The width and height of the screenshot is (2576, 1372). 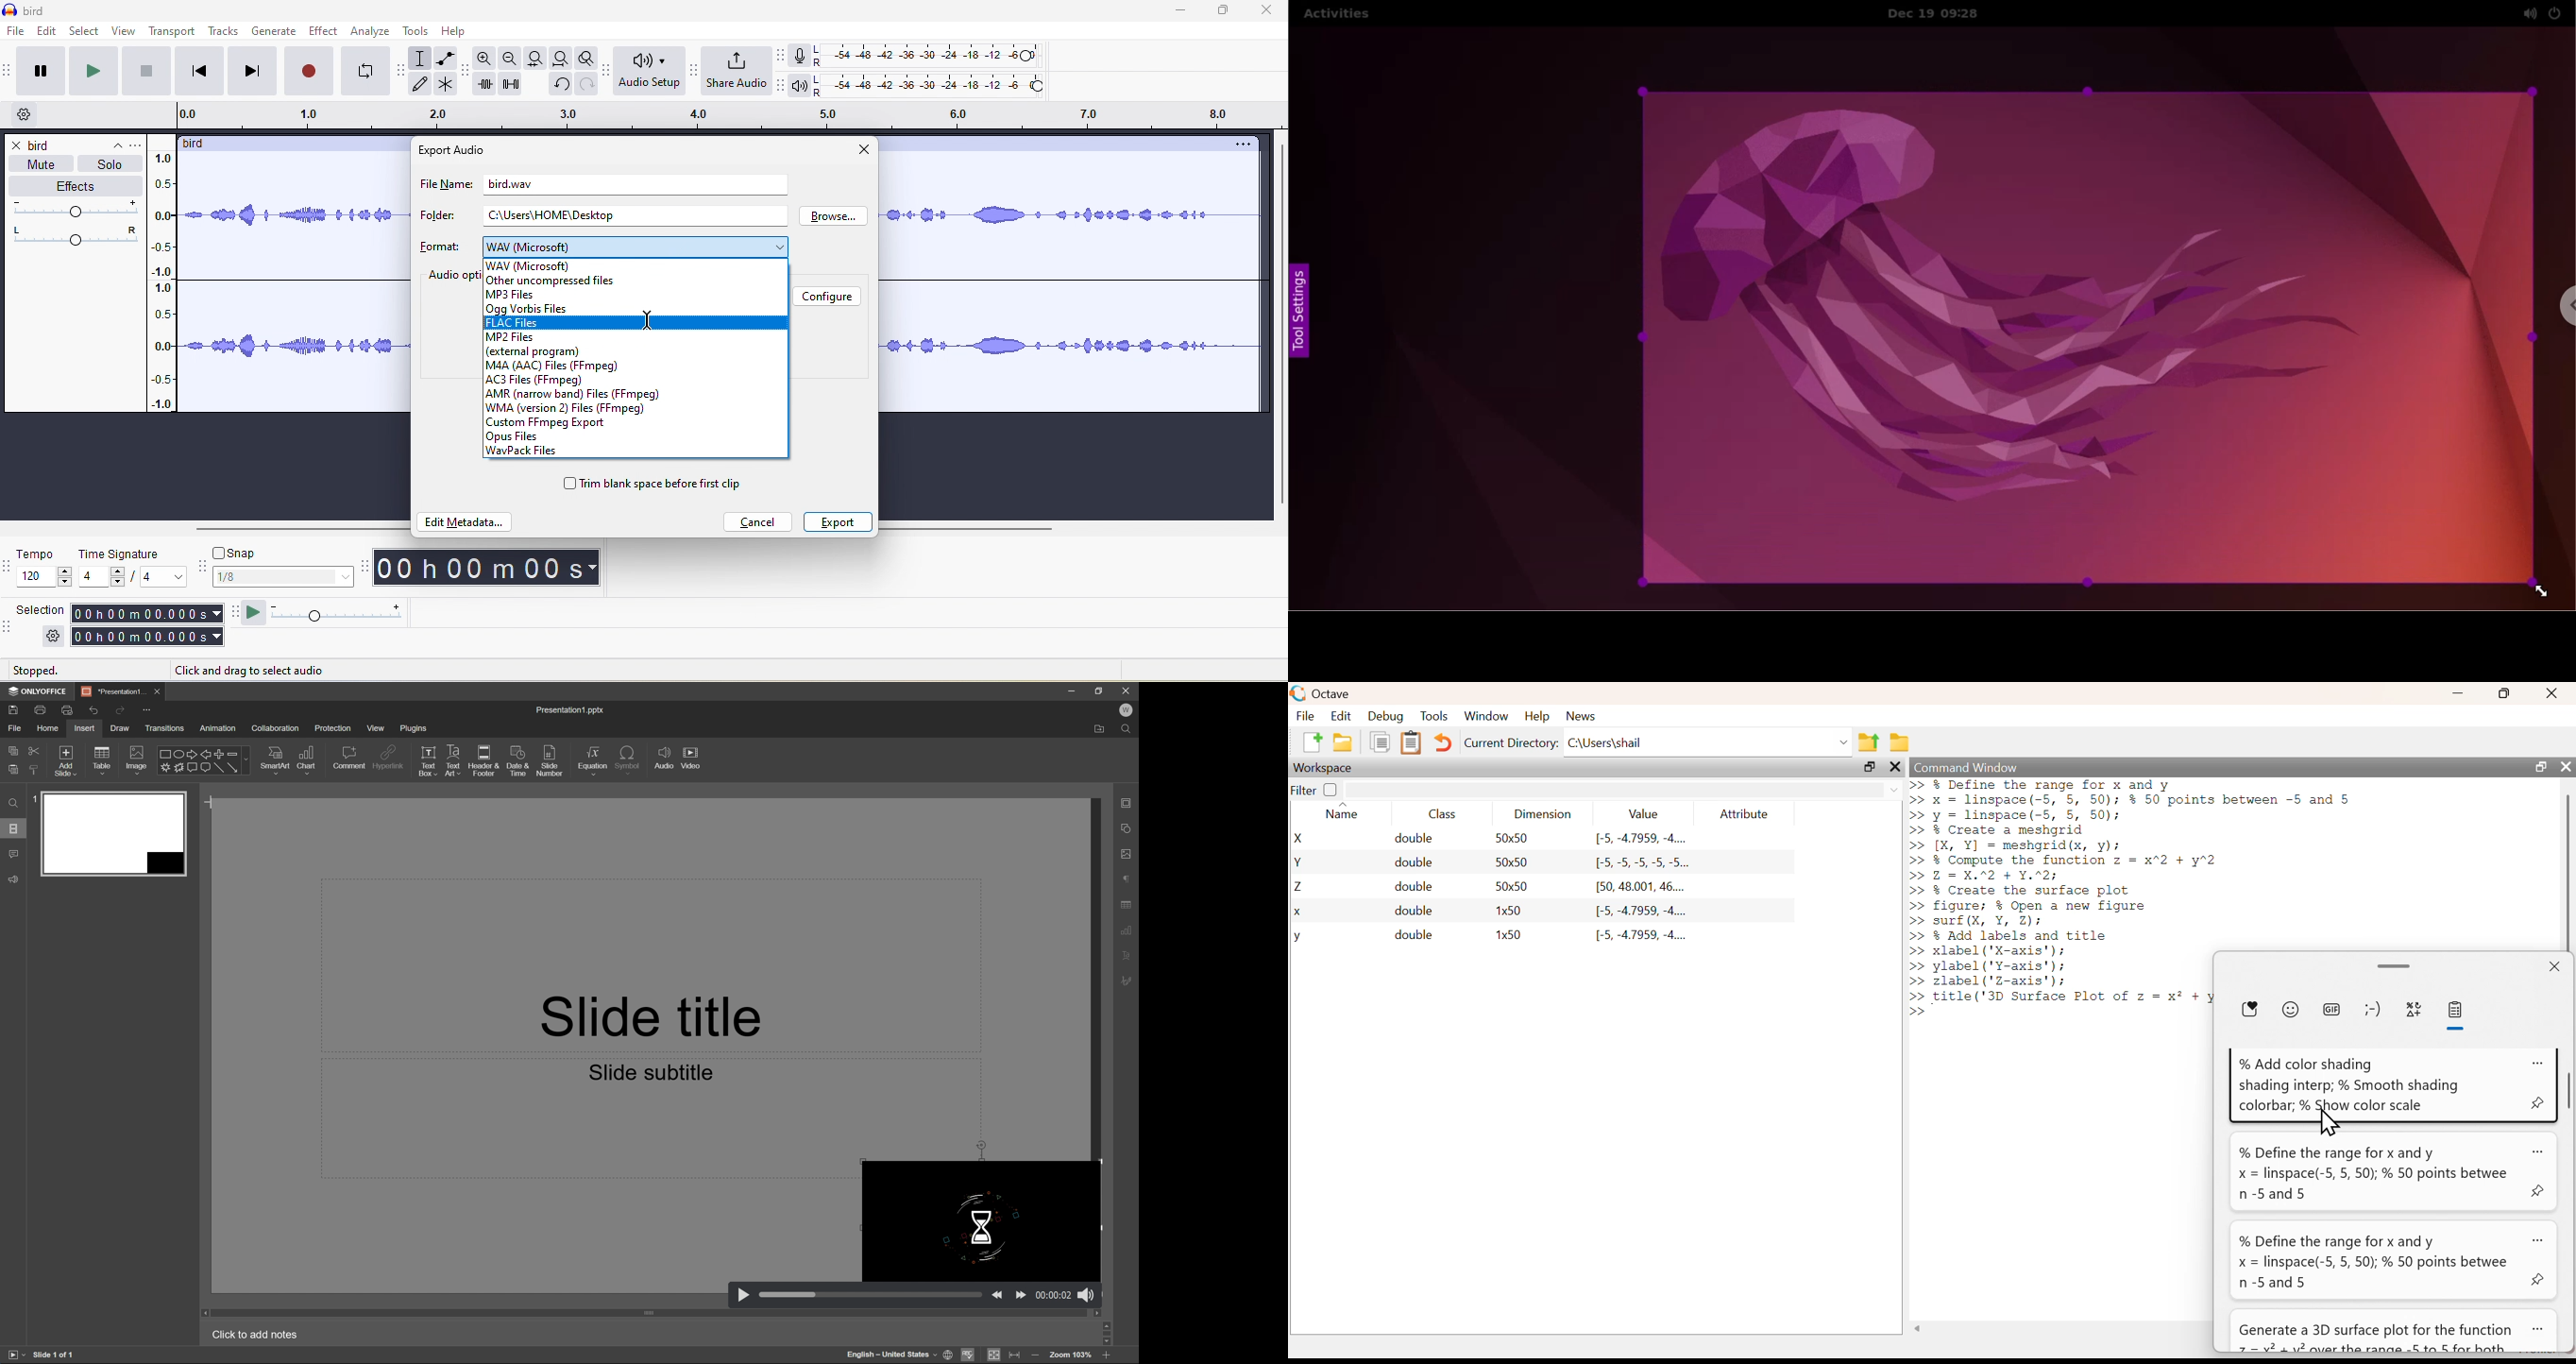 What do you see at coordinates (630, 759) in the screenshot?
I see `symbol` at bounding box center [630, 759].